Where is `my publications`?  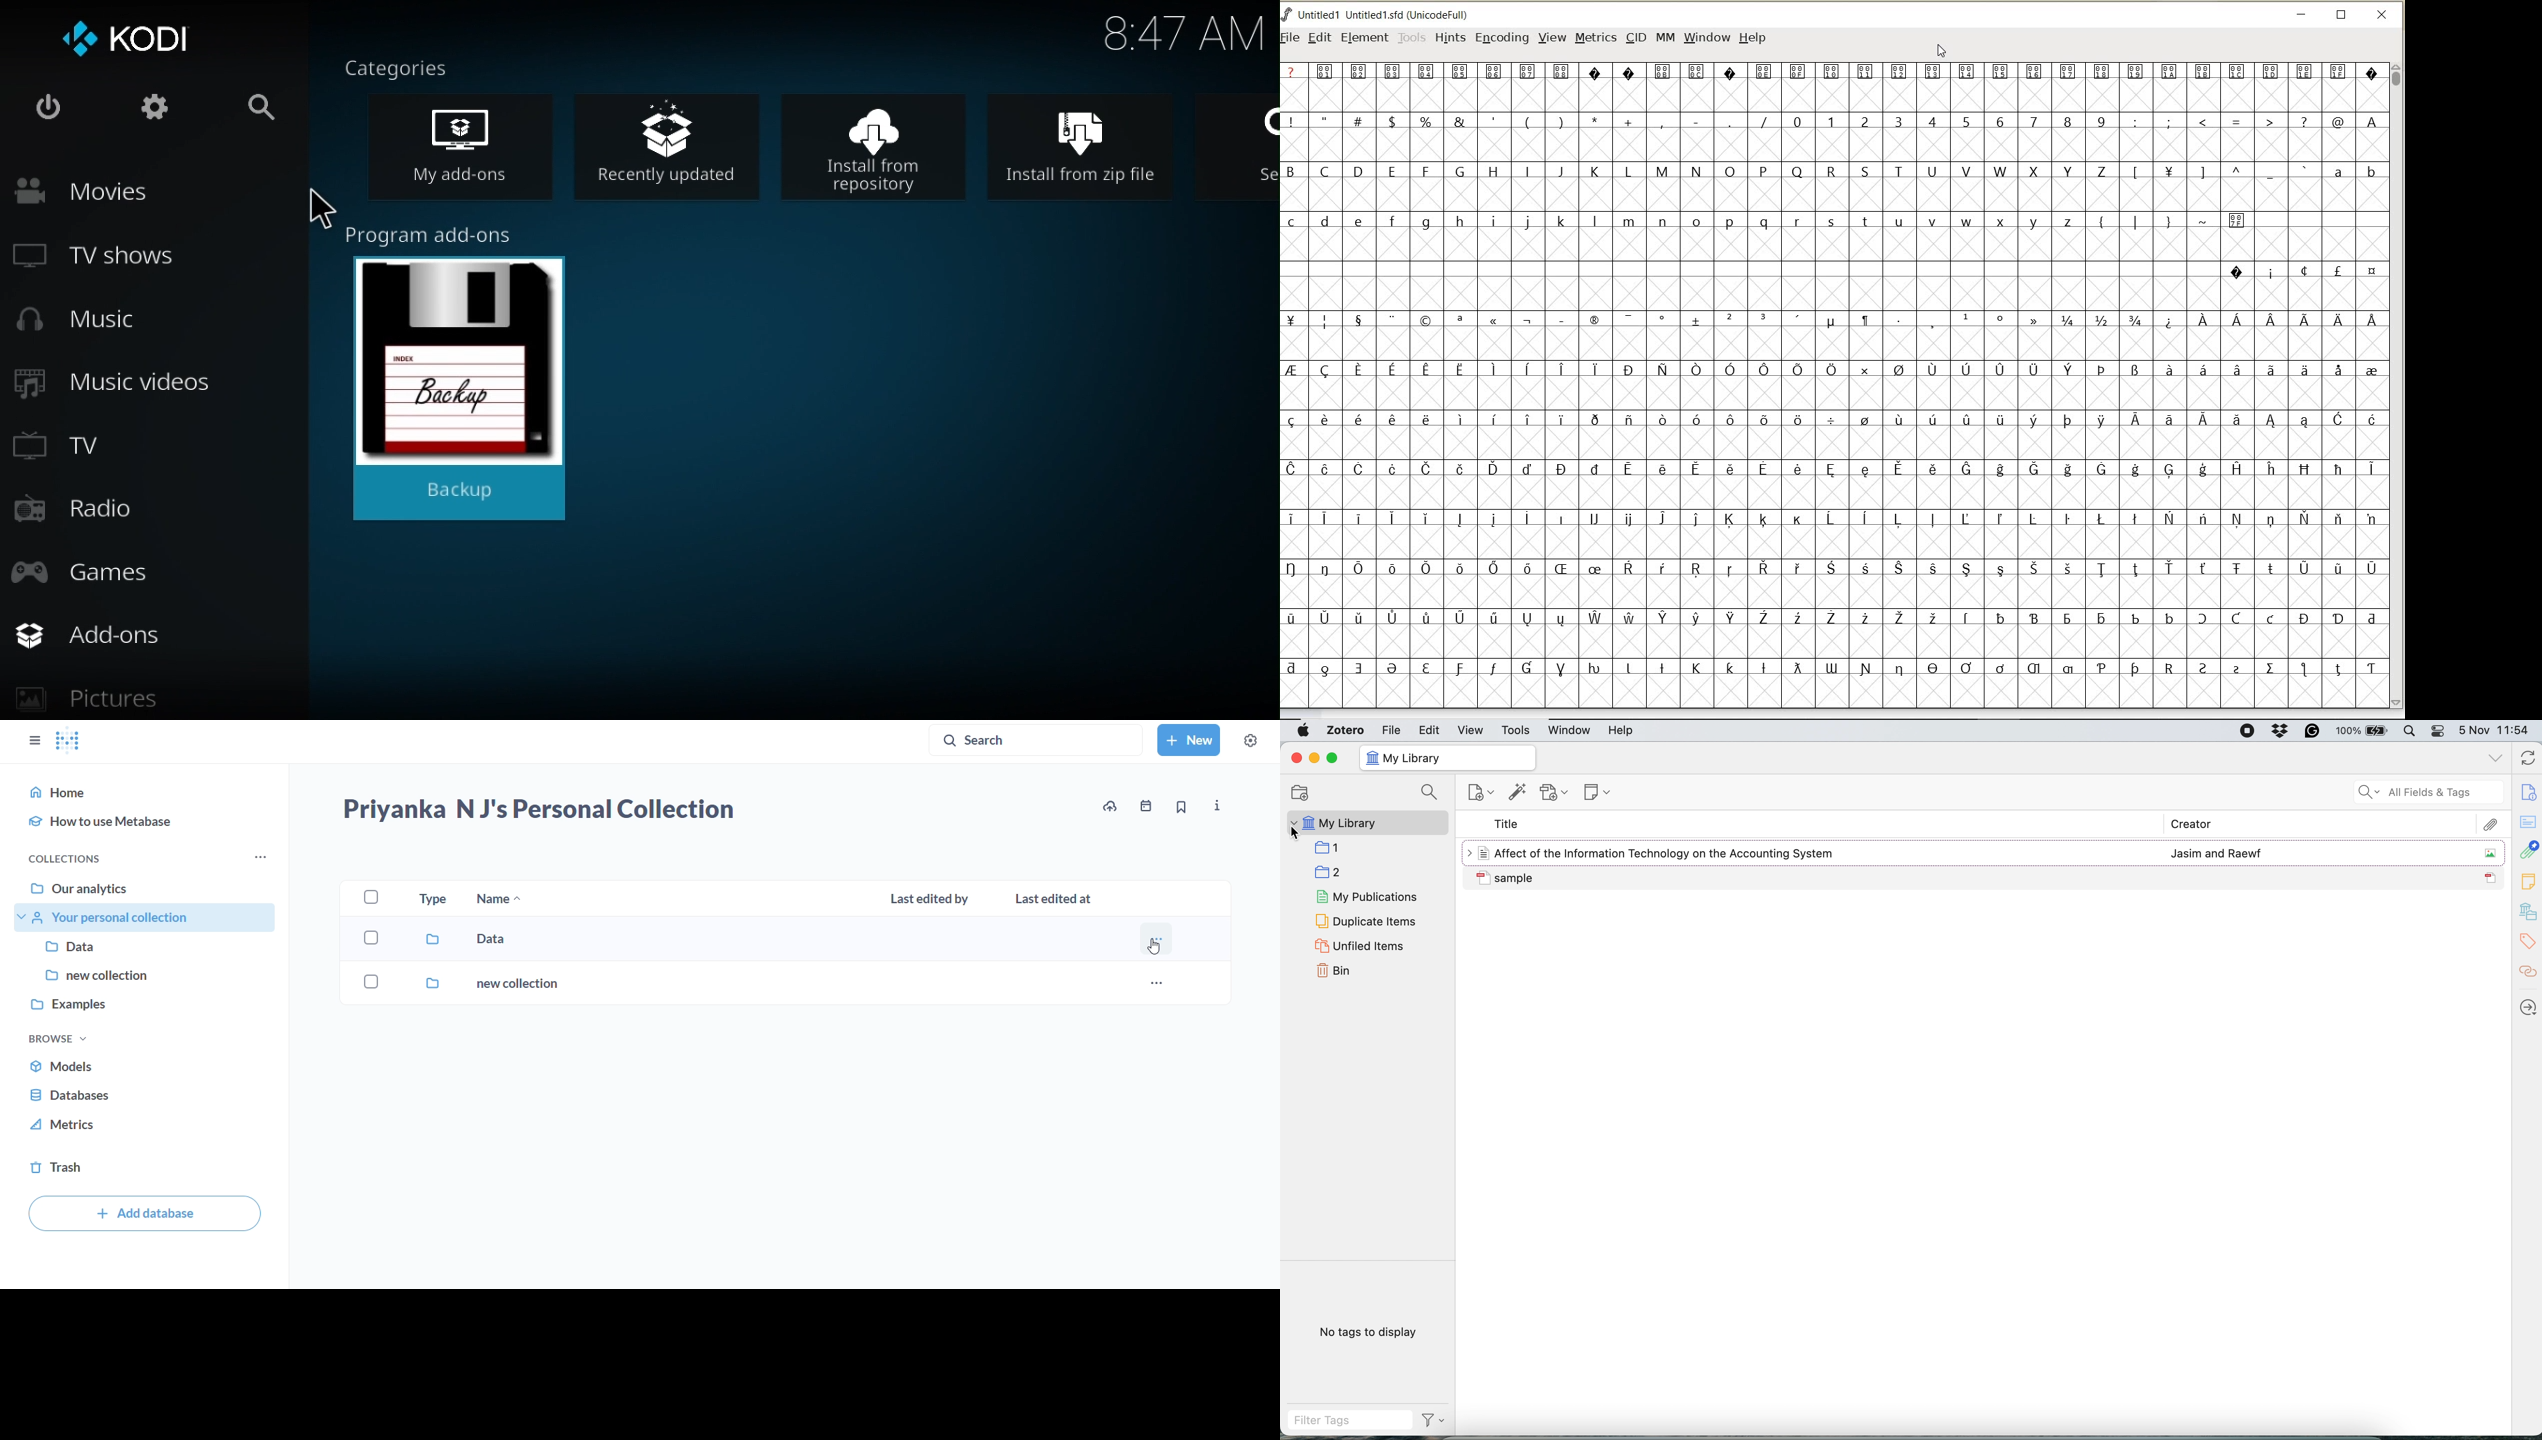 my publications is located at coordinates (1365, 896).